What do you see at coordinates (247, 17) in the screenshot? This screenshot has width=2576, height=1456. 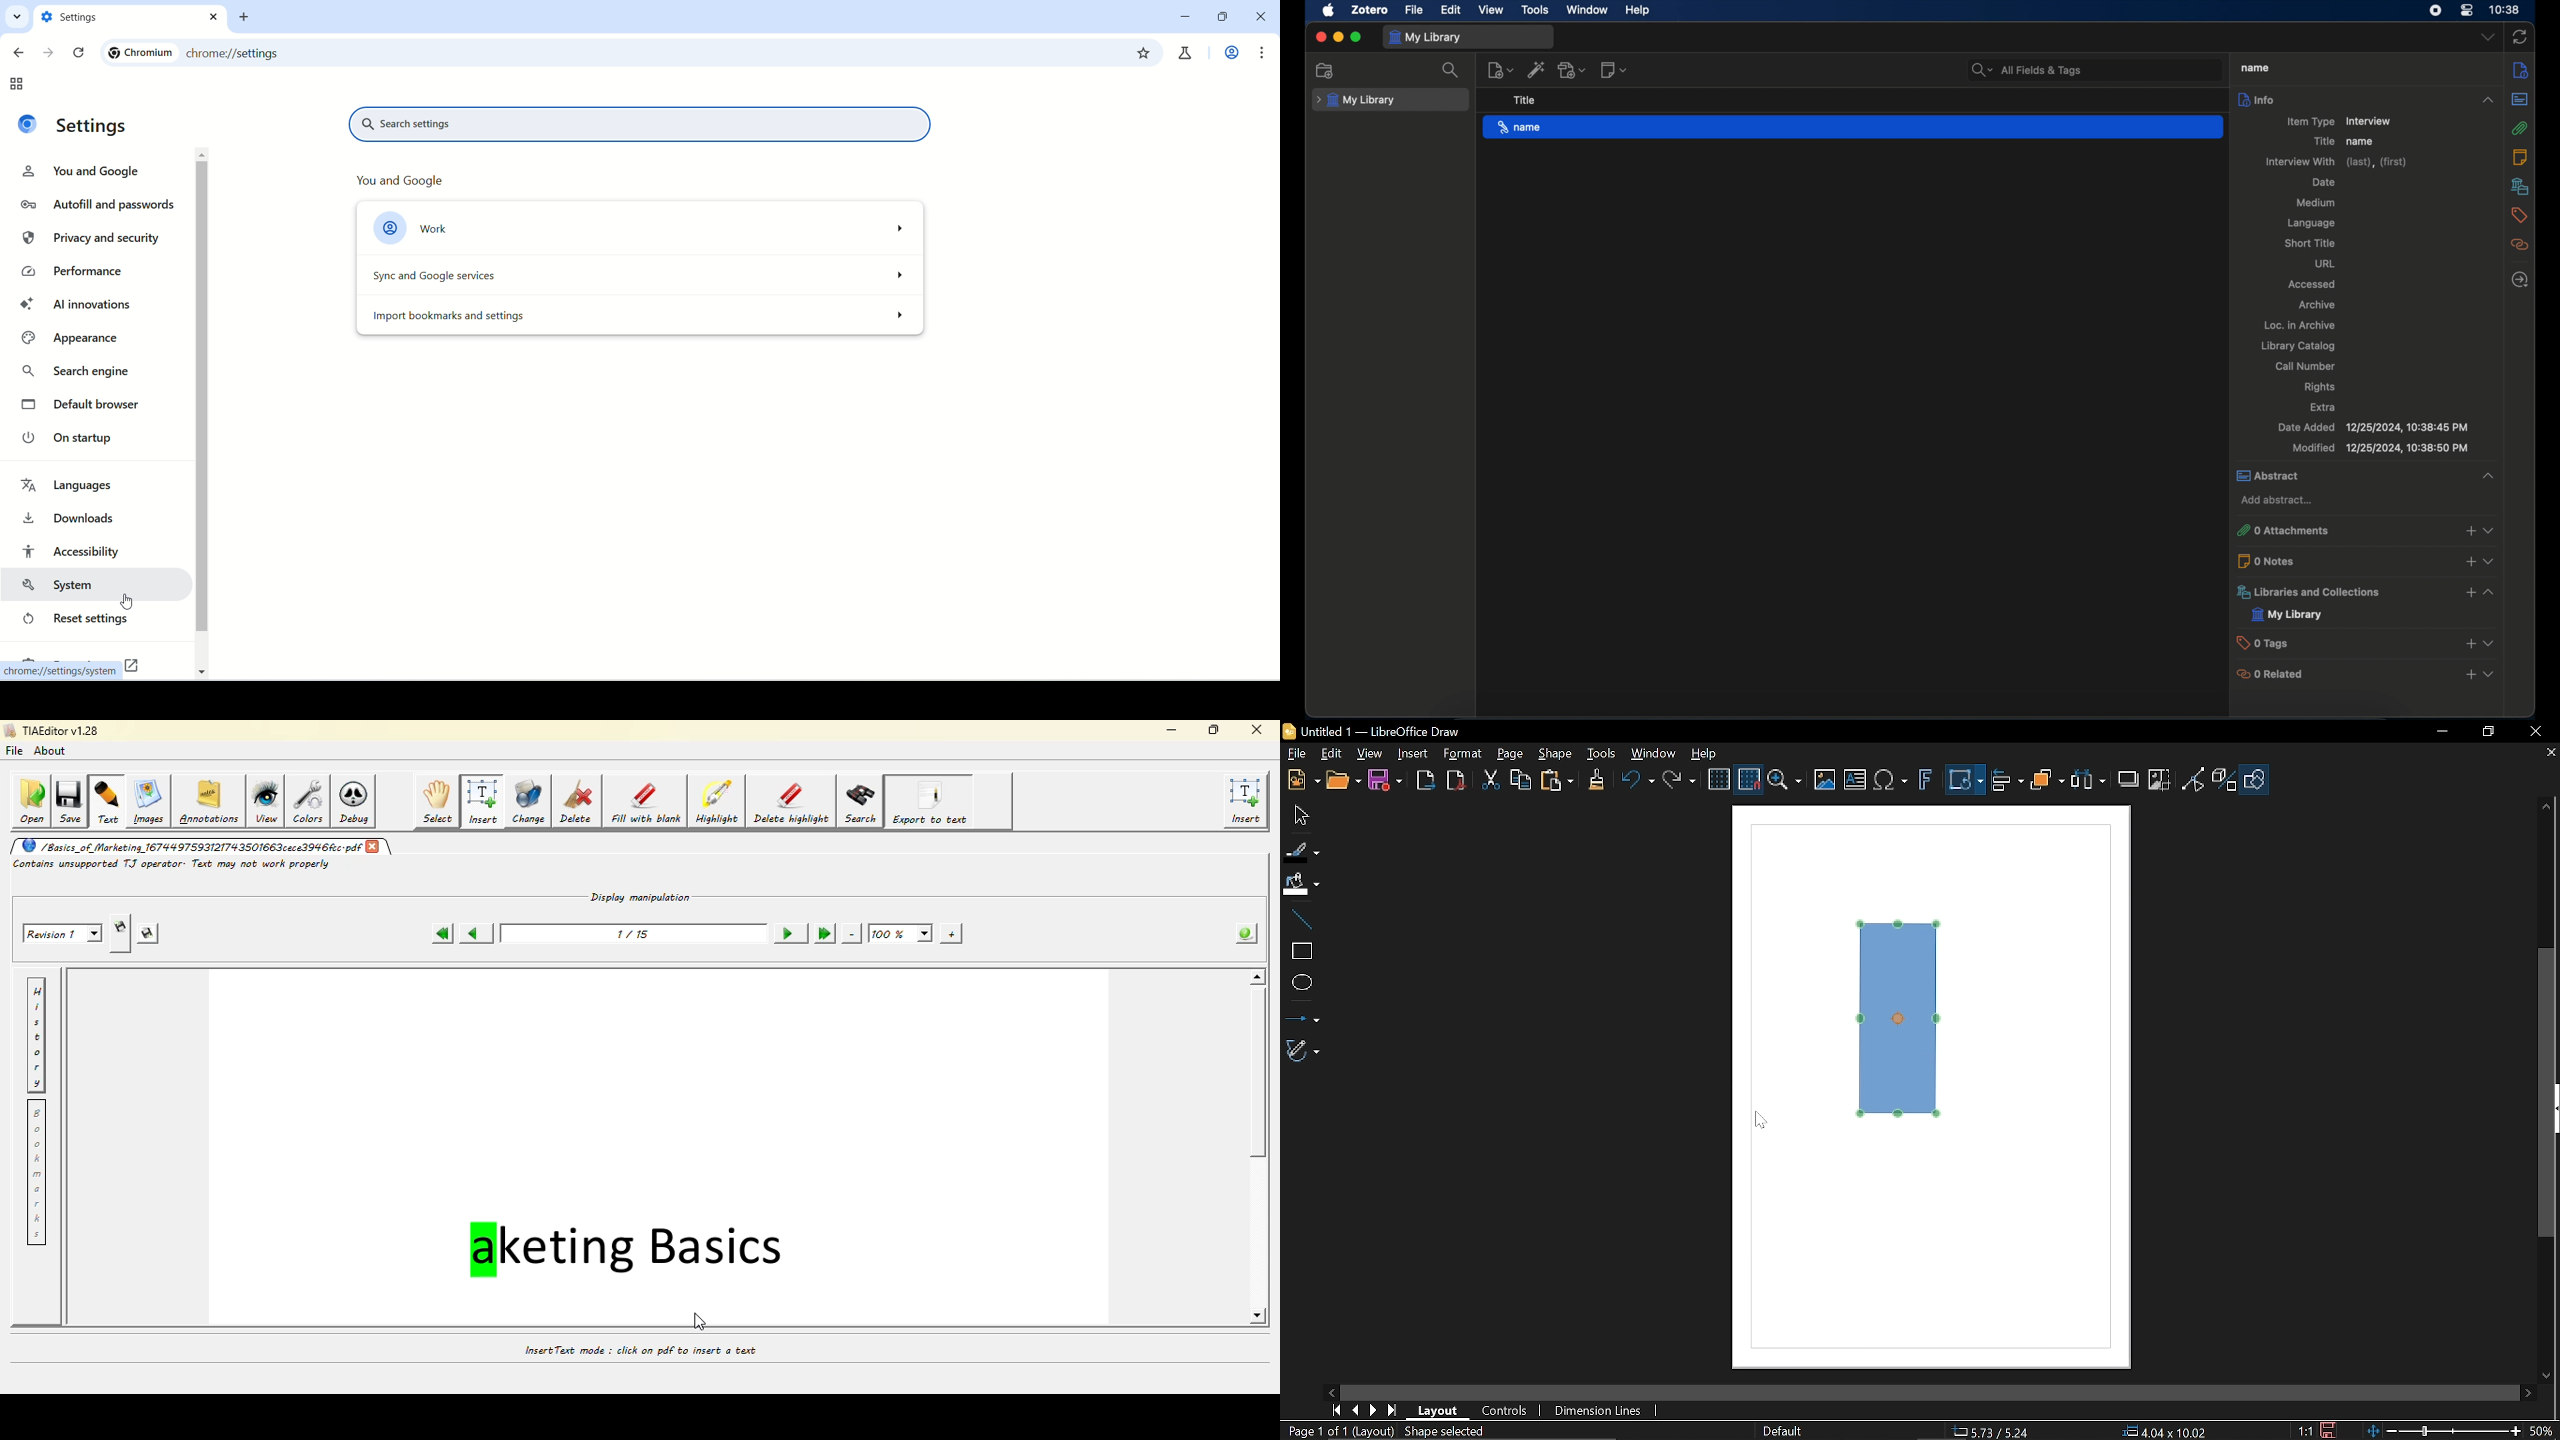 I see `new tab` at bounding box center [247, 17].